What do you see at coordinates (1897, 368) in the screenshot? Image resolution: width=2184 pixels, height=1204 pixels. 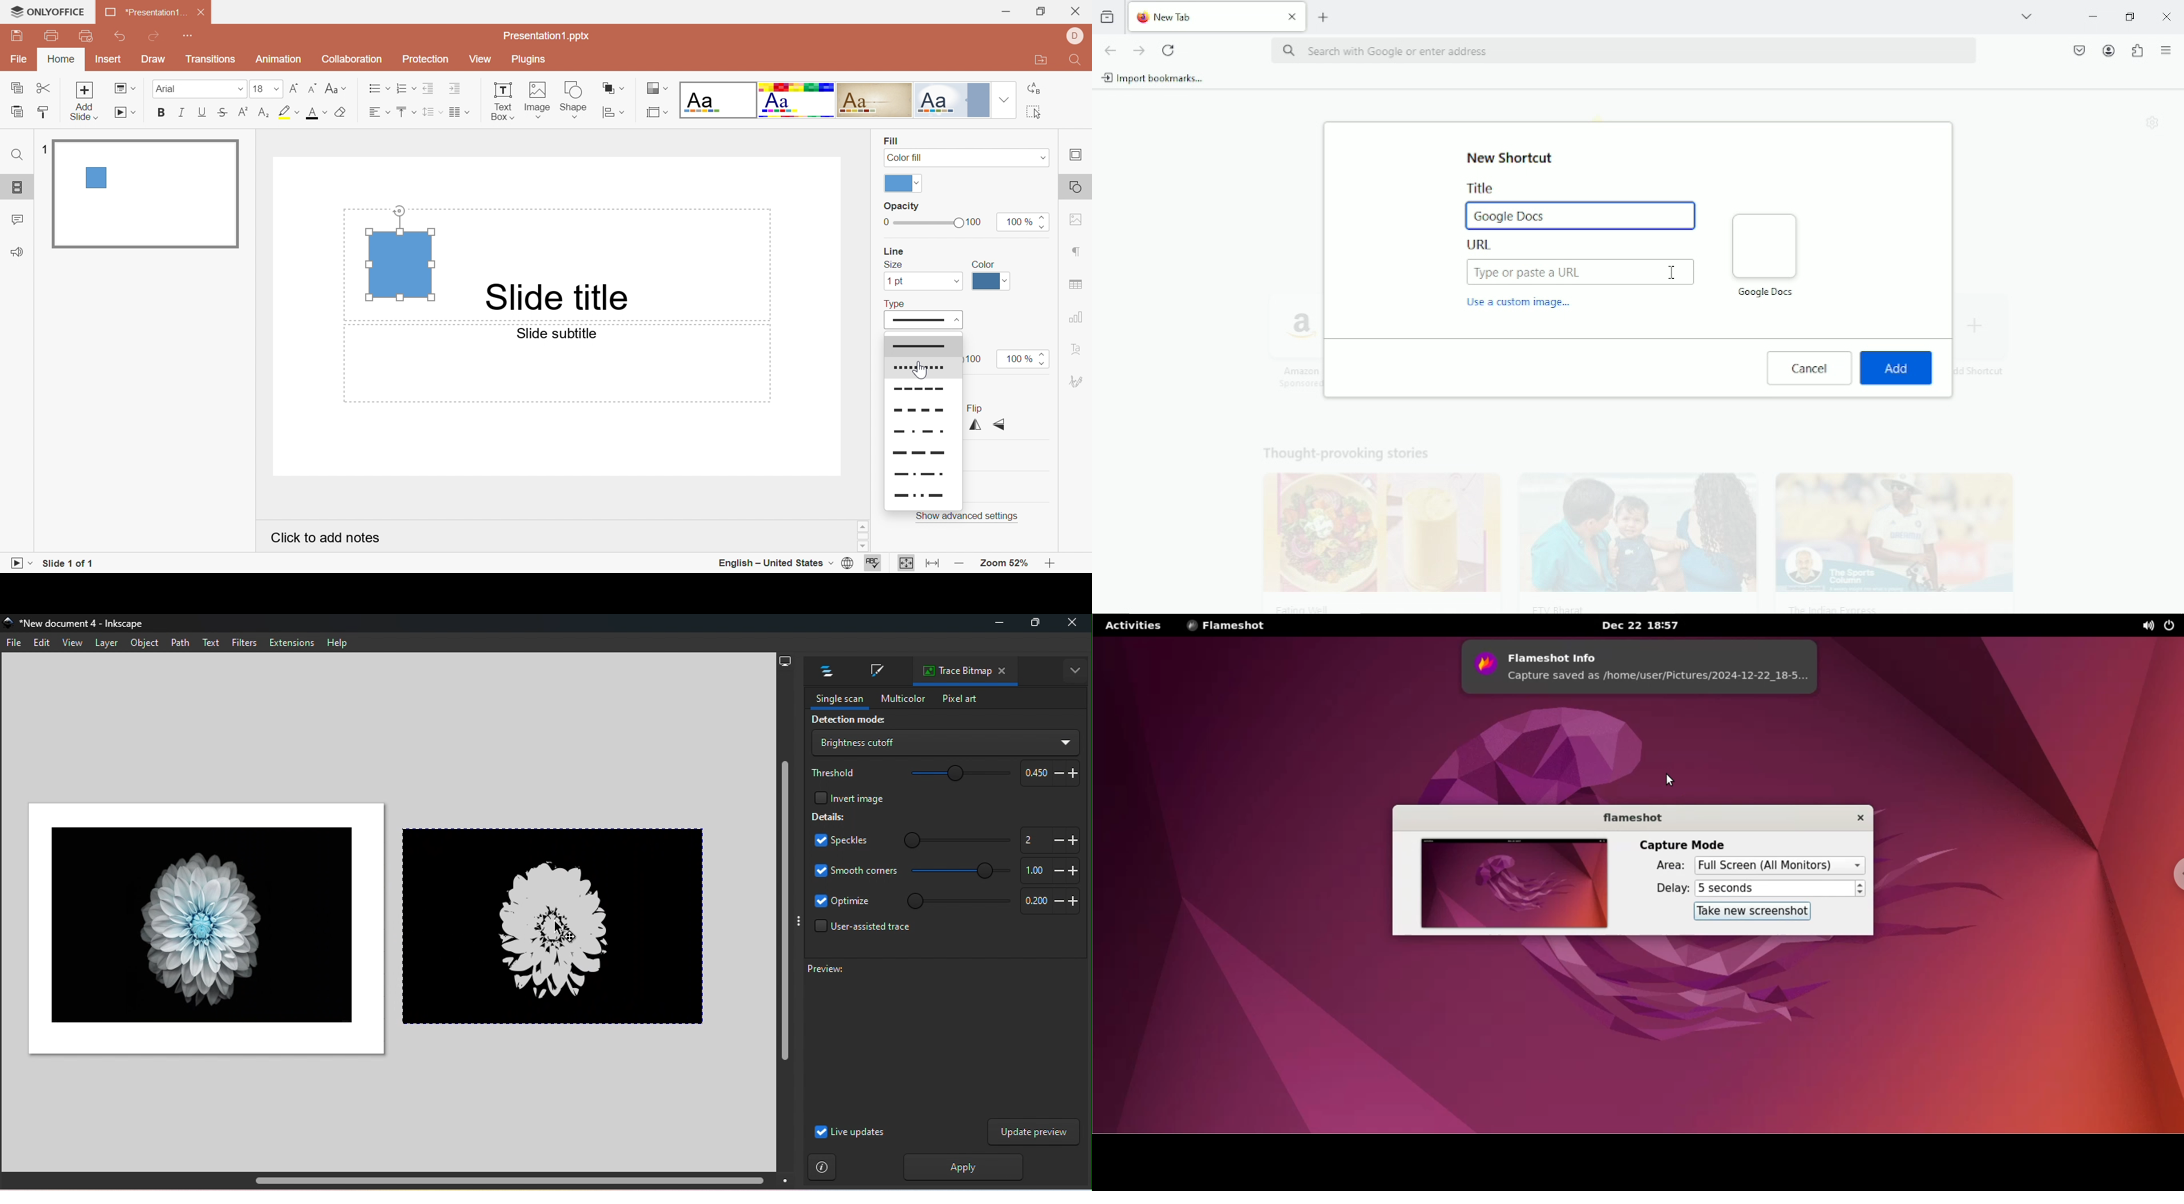 I see `Add` at bounding box center [1897, 368].